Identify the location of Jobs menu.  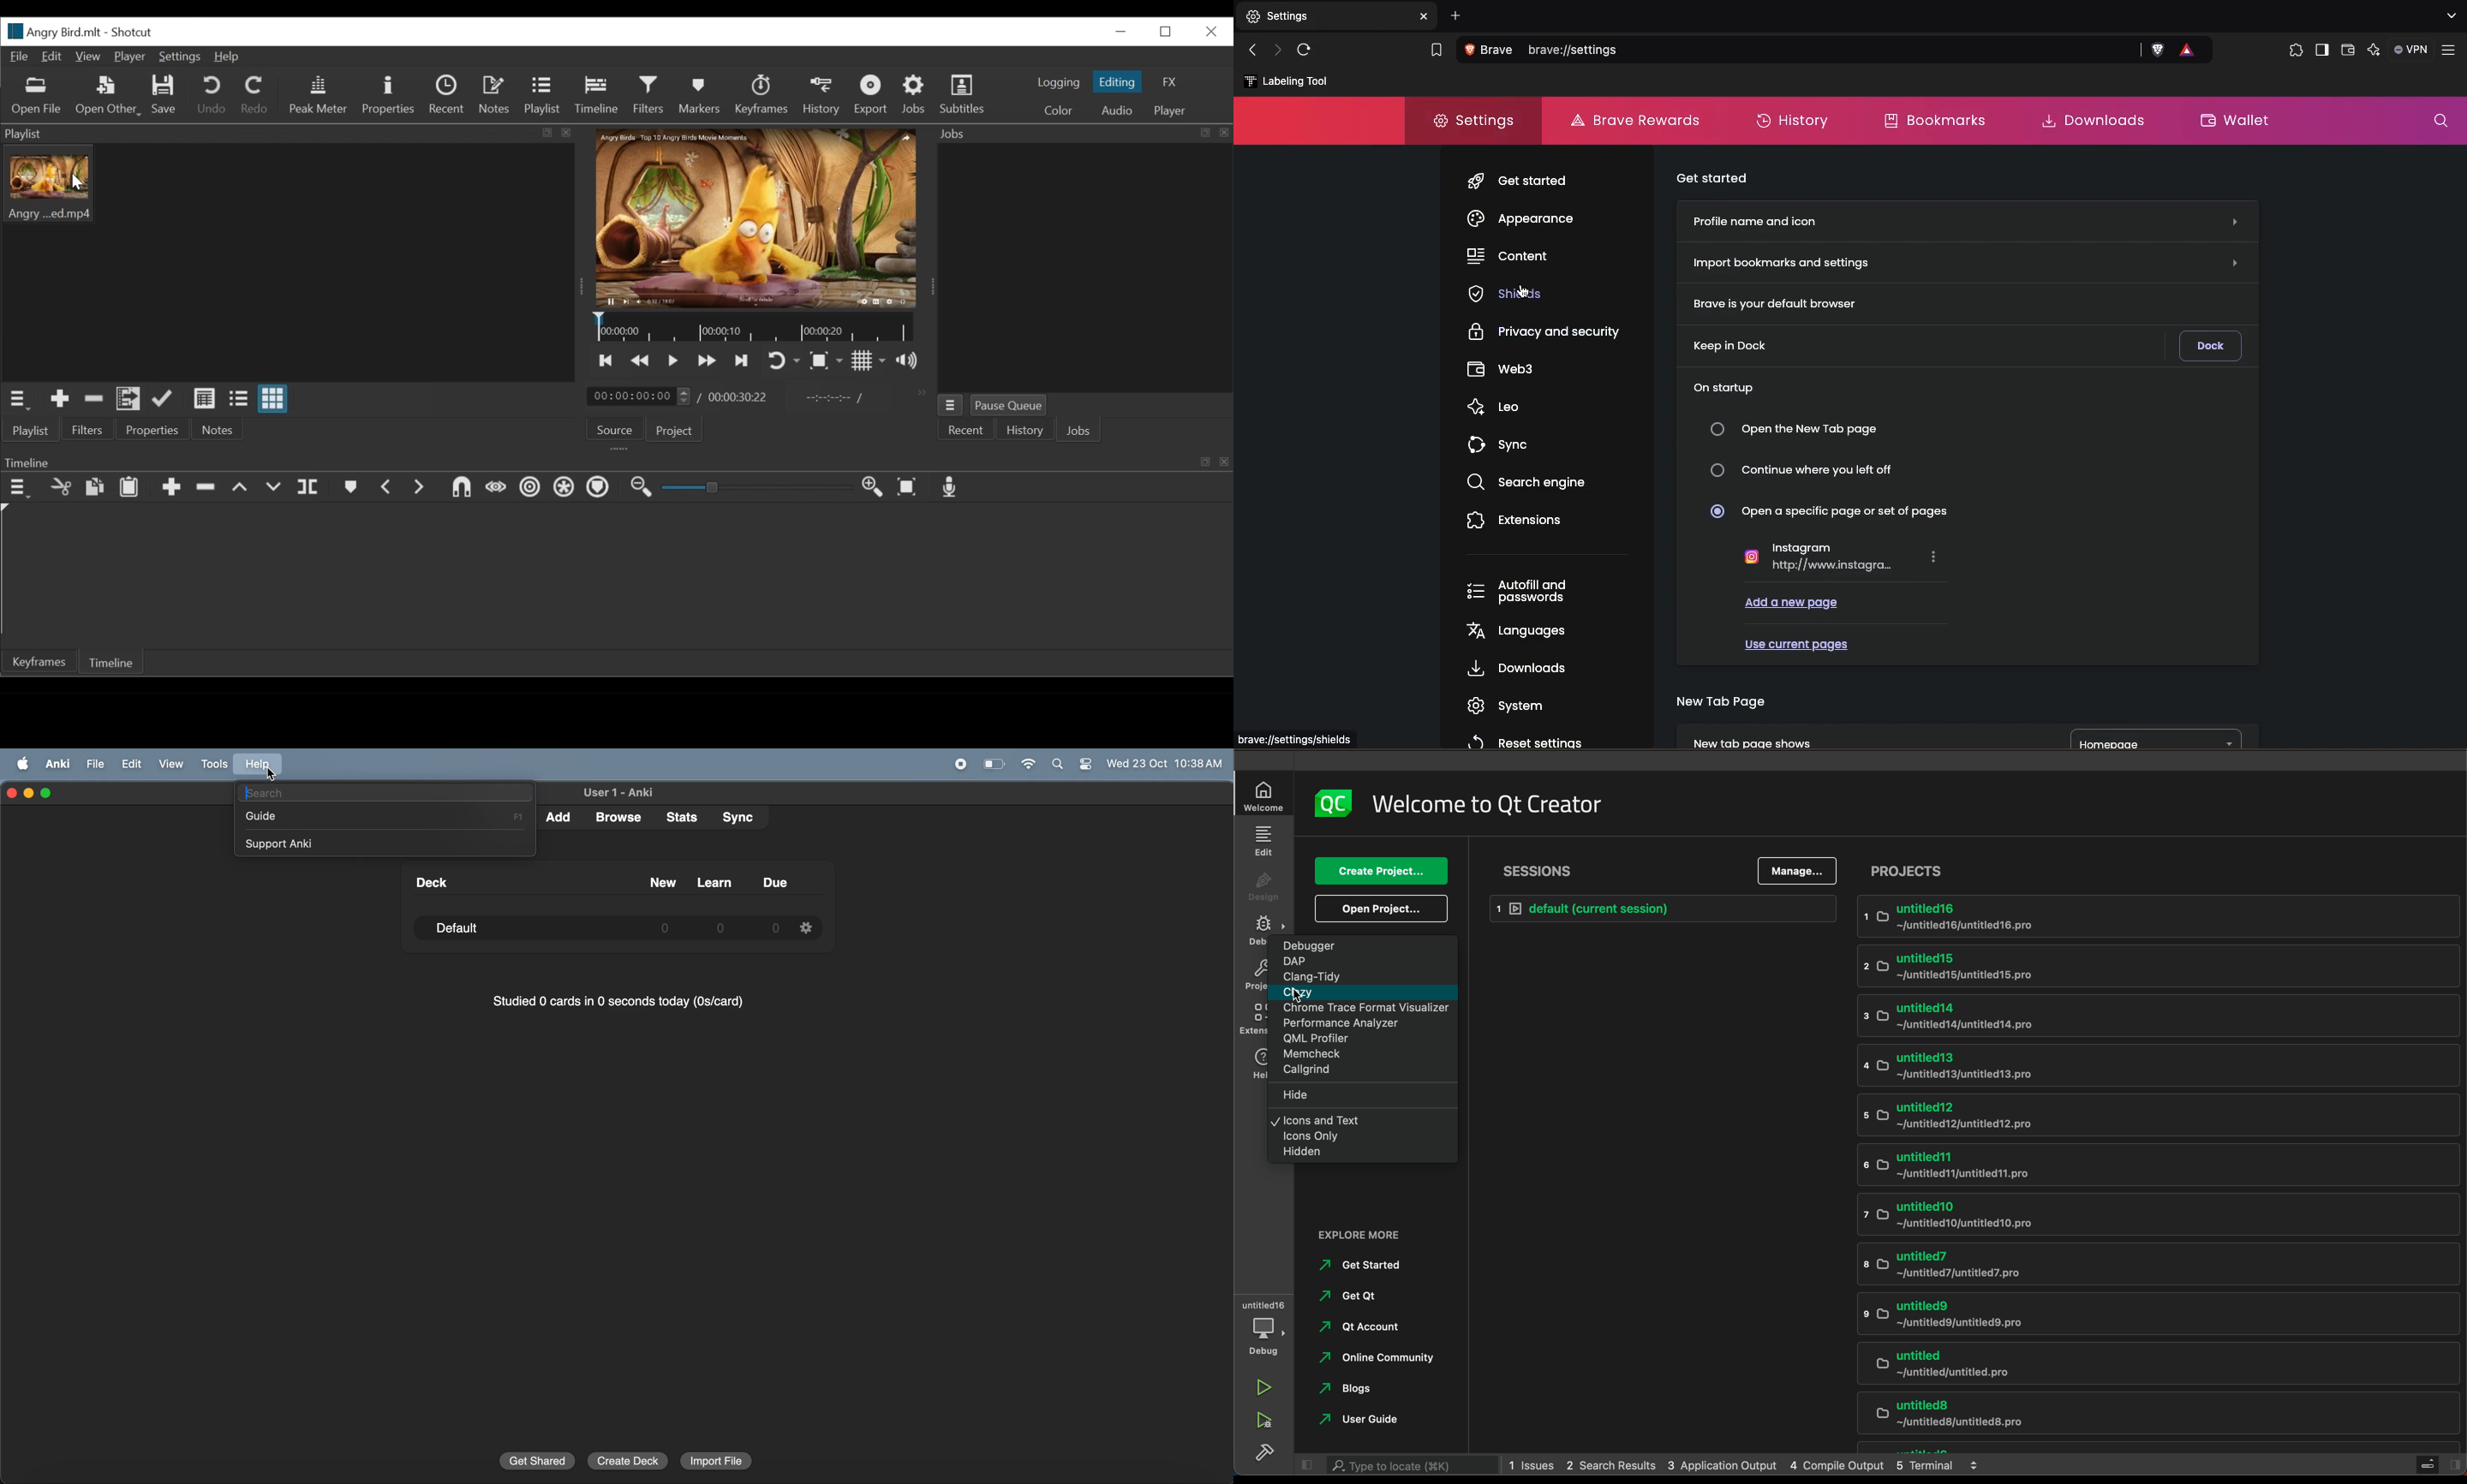
(950, 405).